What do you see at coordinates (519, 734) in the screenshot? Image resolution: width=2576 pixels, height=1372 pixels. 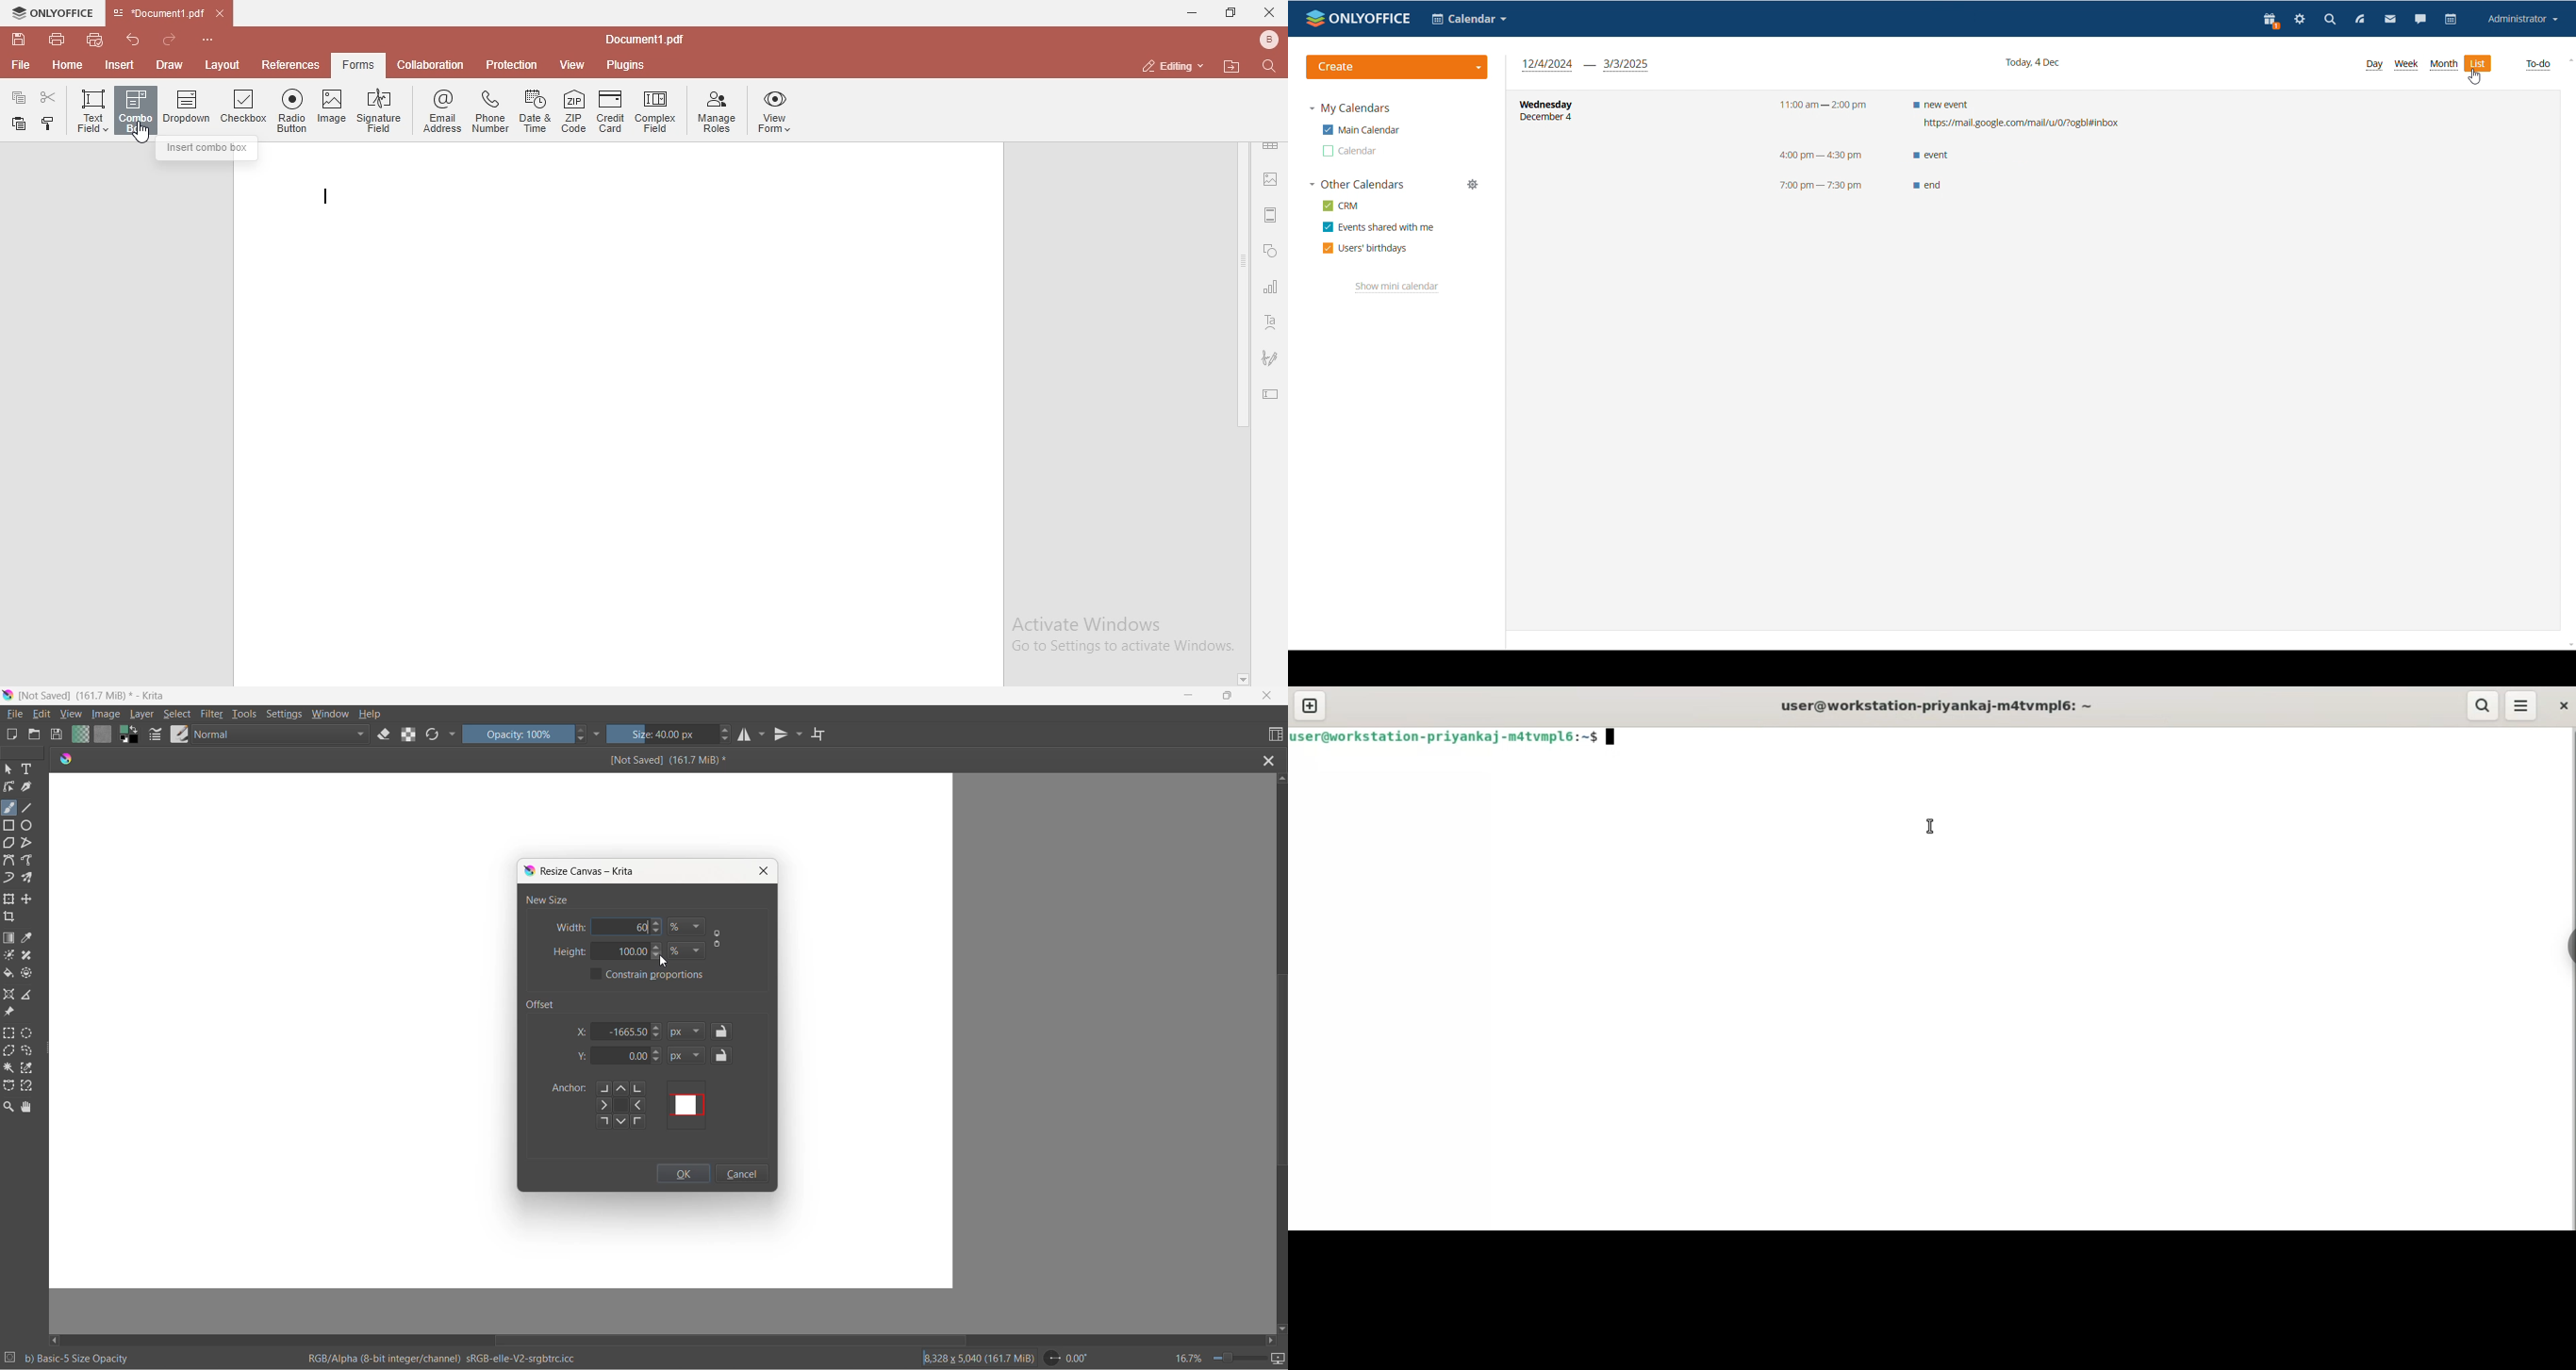 I see `opacity` at bounding box center [519, 734].